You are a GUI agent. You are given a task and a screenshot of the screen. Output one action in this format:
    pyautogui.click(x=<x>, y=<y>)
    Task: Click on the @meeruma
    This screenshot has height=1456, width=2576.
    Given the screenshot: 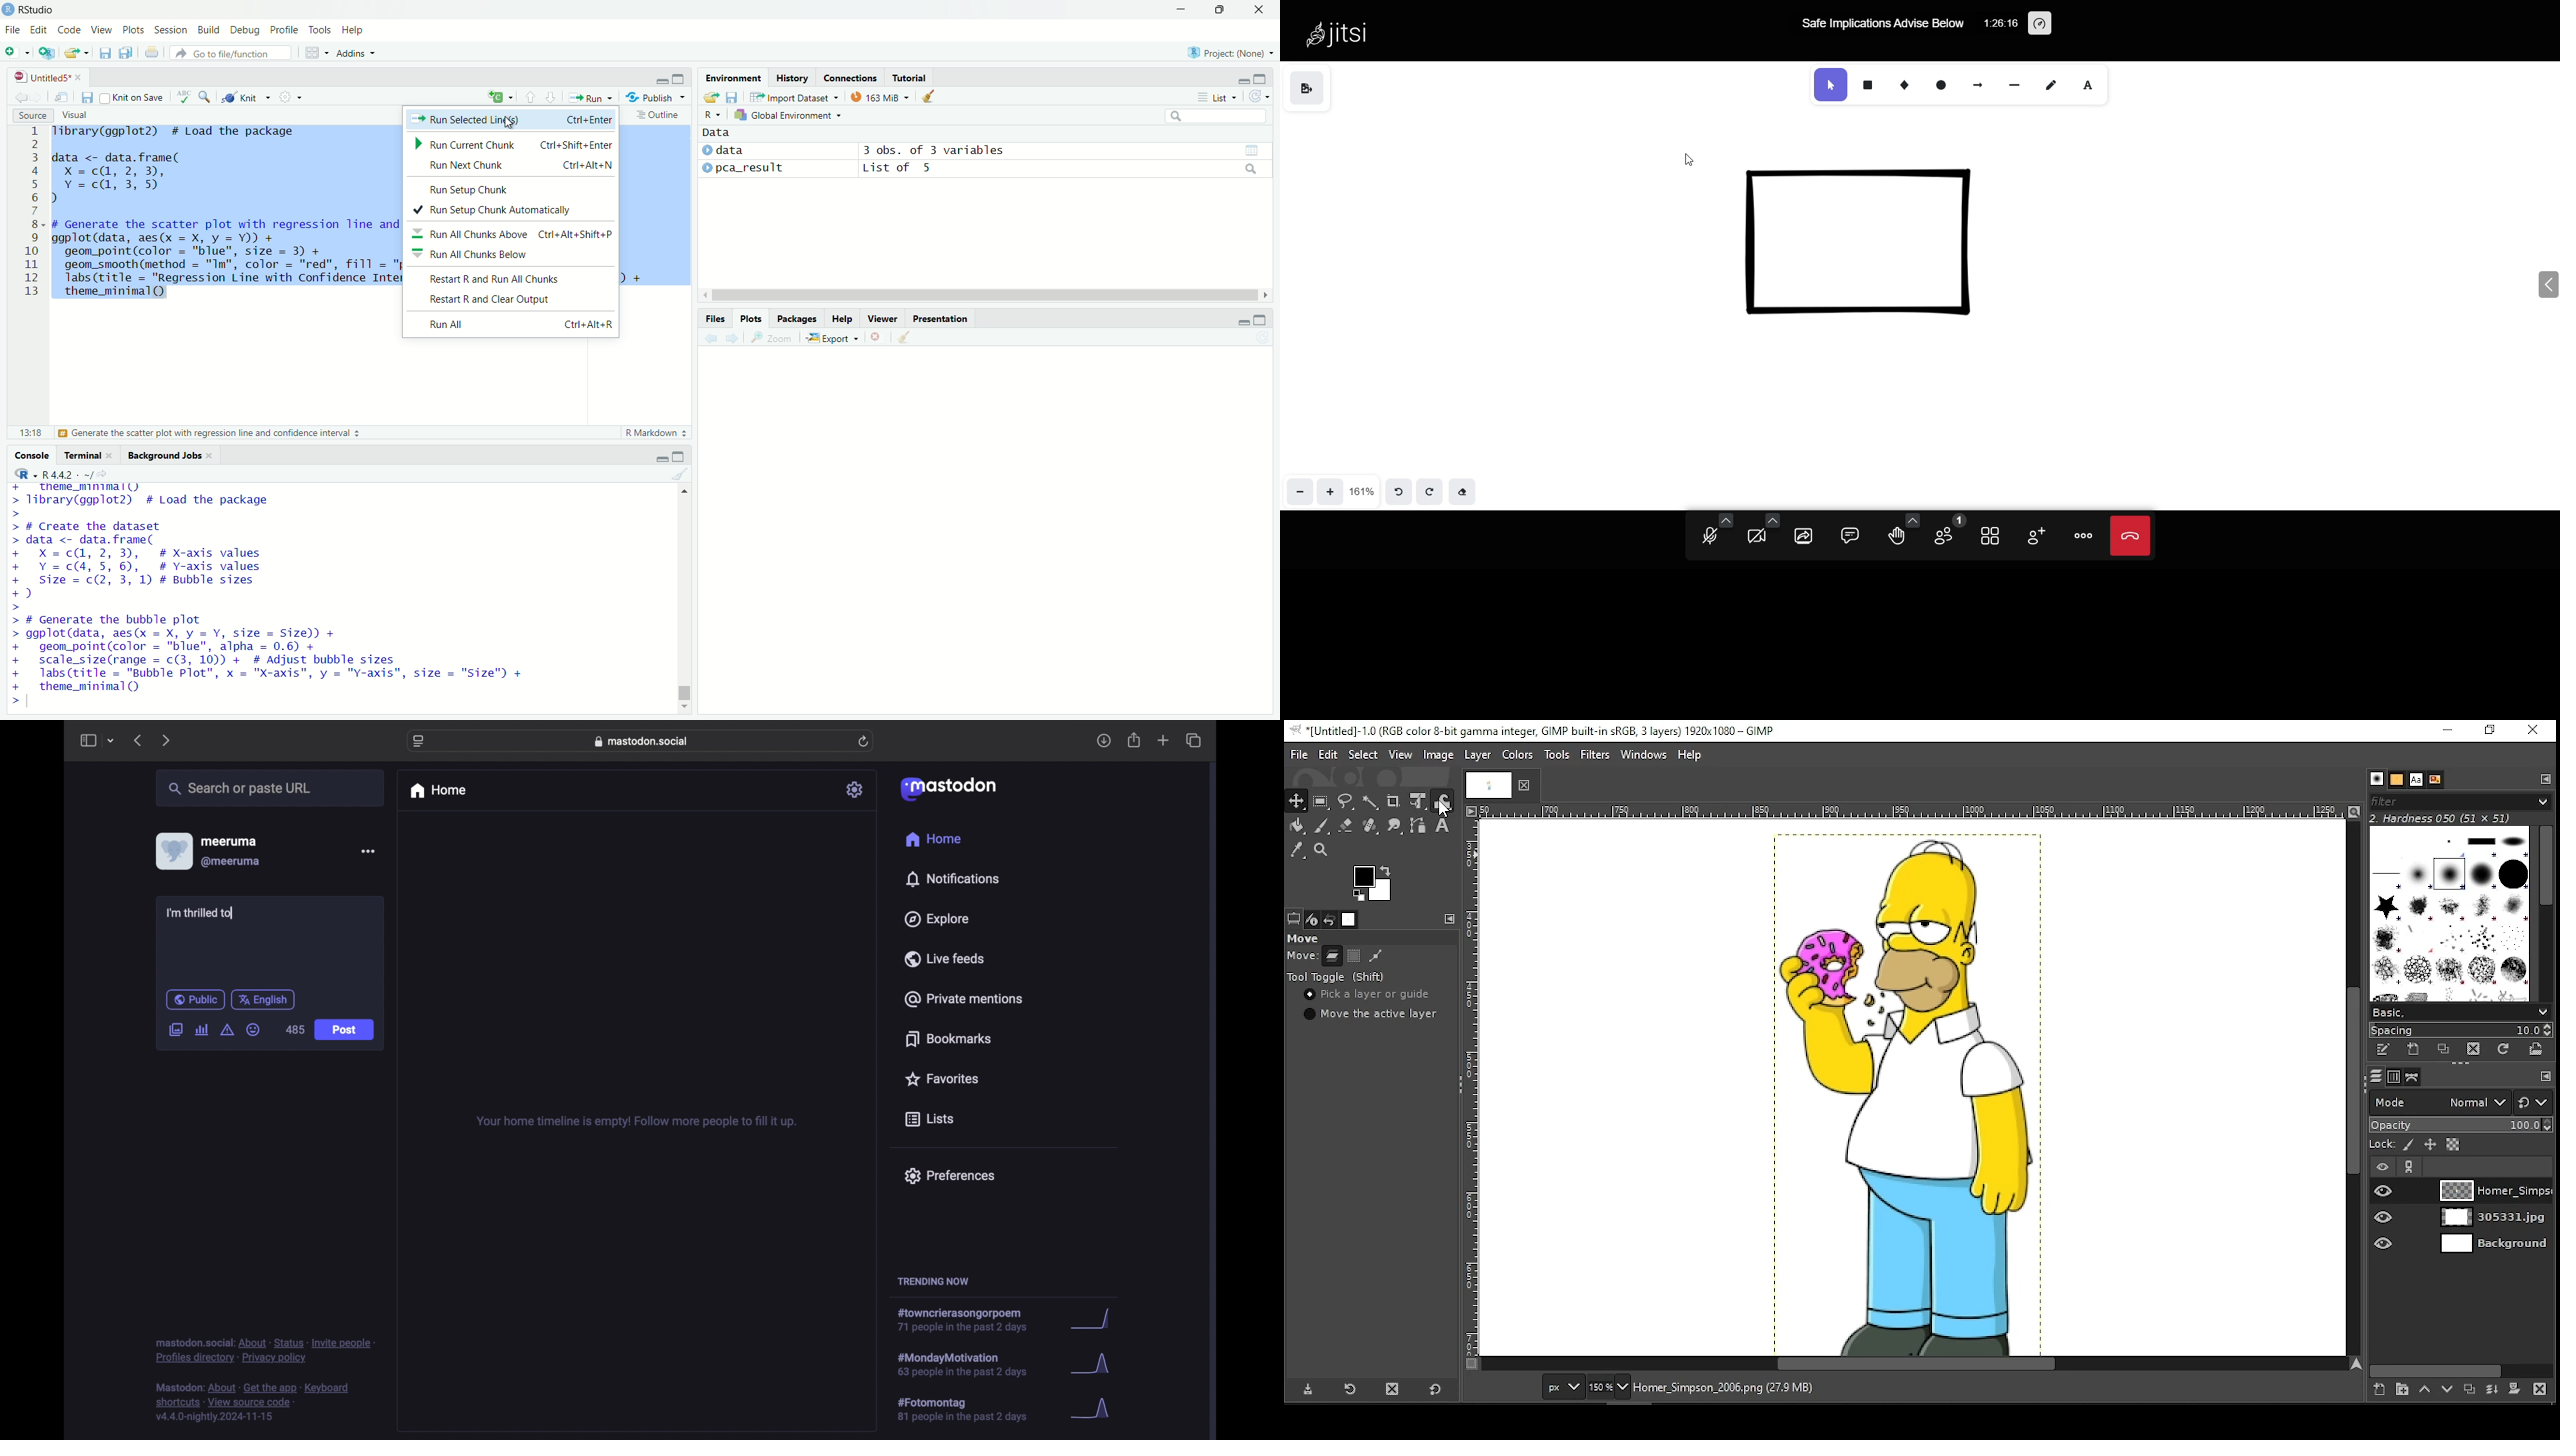 What is the action you would take?
    pyautogui.click(x=232, y=862)
    